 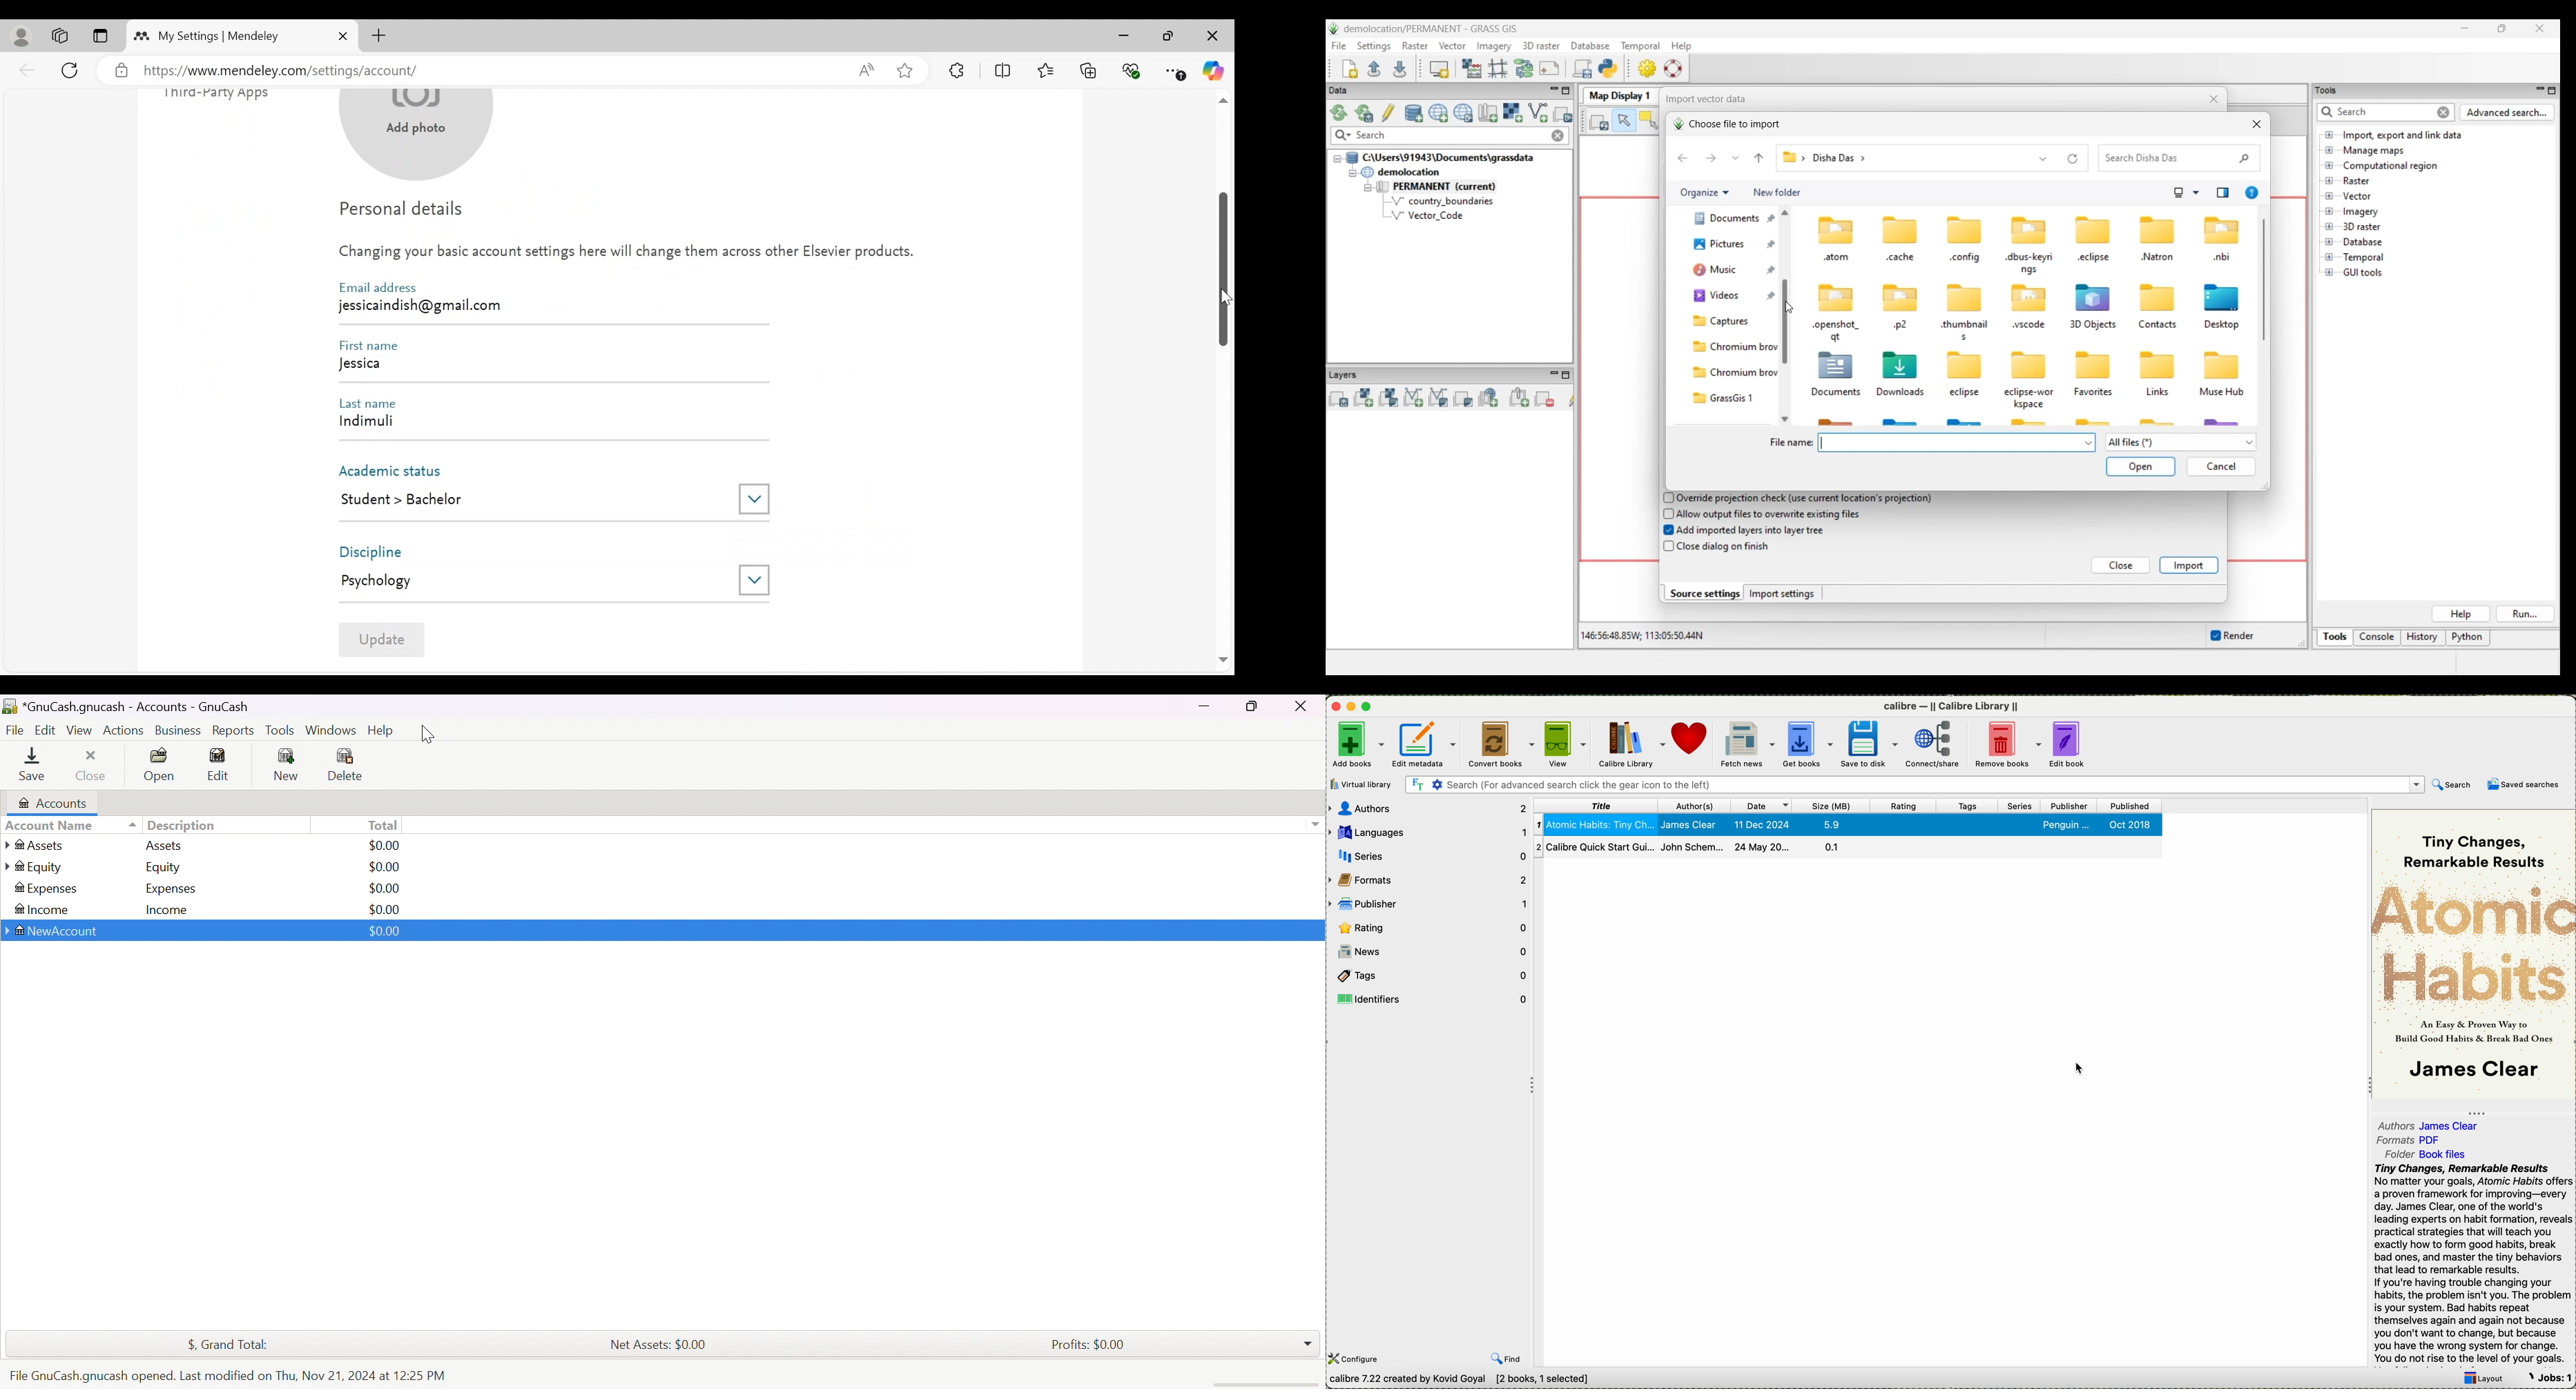 I want to click on view, so click(x=1568, y=744).